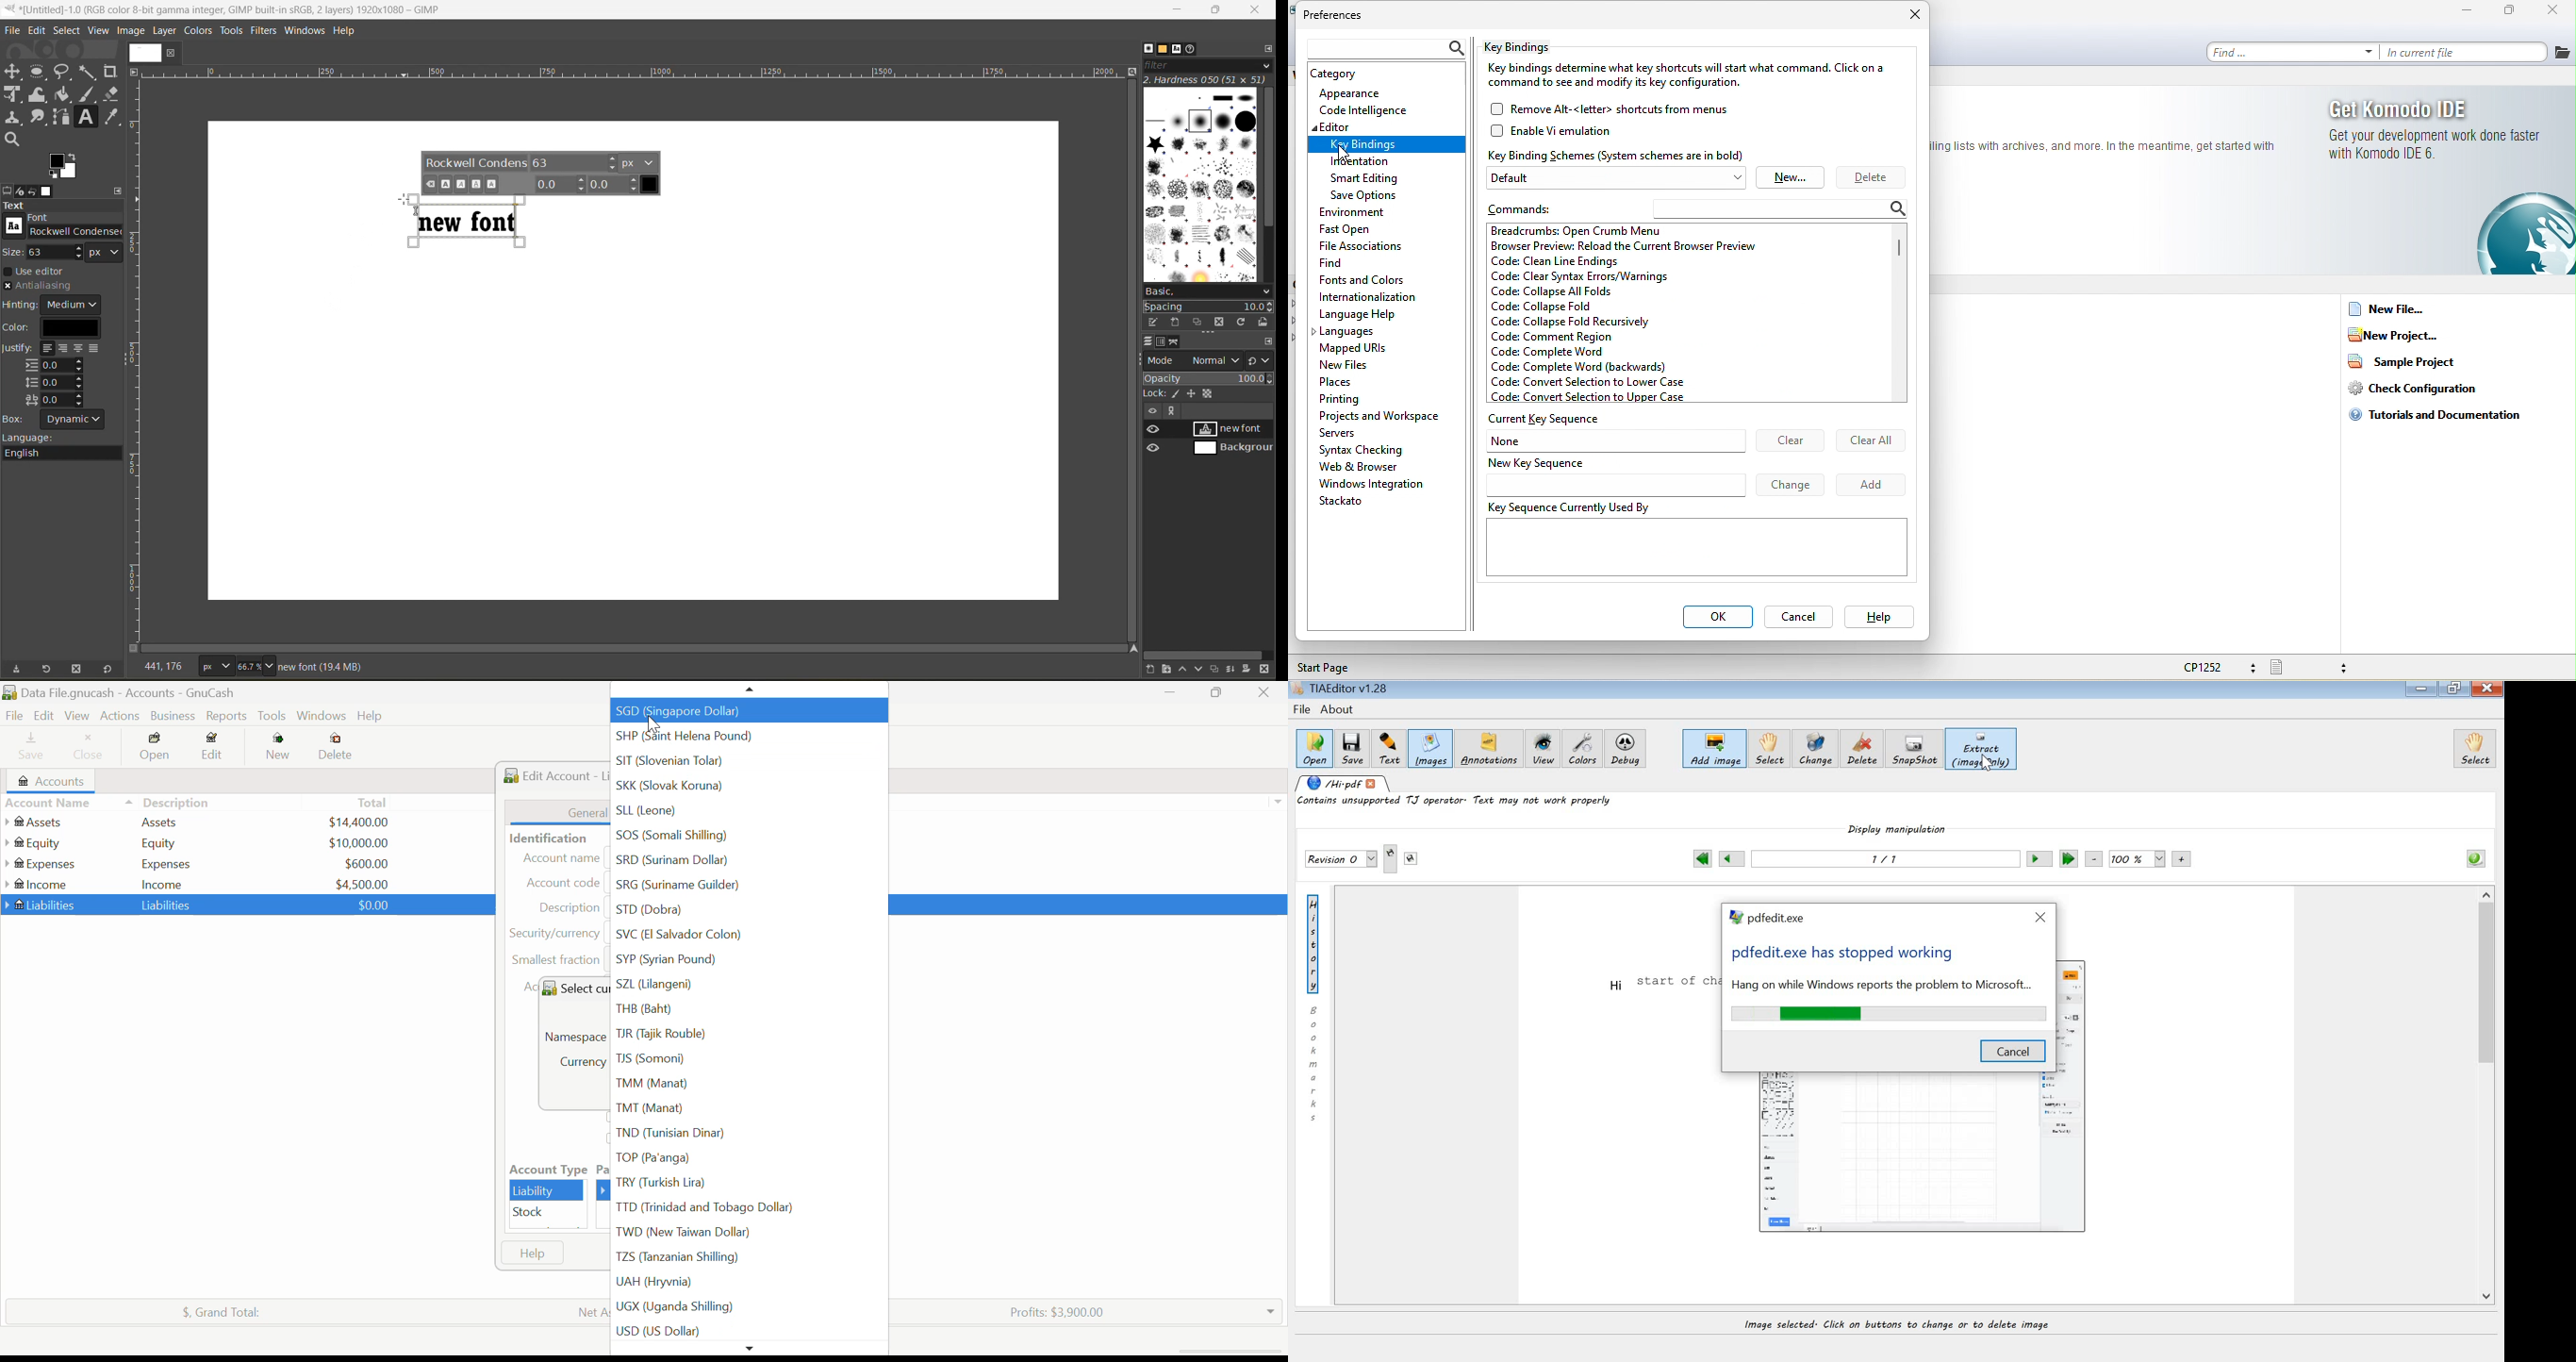 The height and width of the screenshot is (1372, 2576). I want to click on SVC, so click(749, 937).